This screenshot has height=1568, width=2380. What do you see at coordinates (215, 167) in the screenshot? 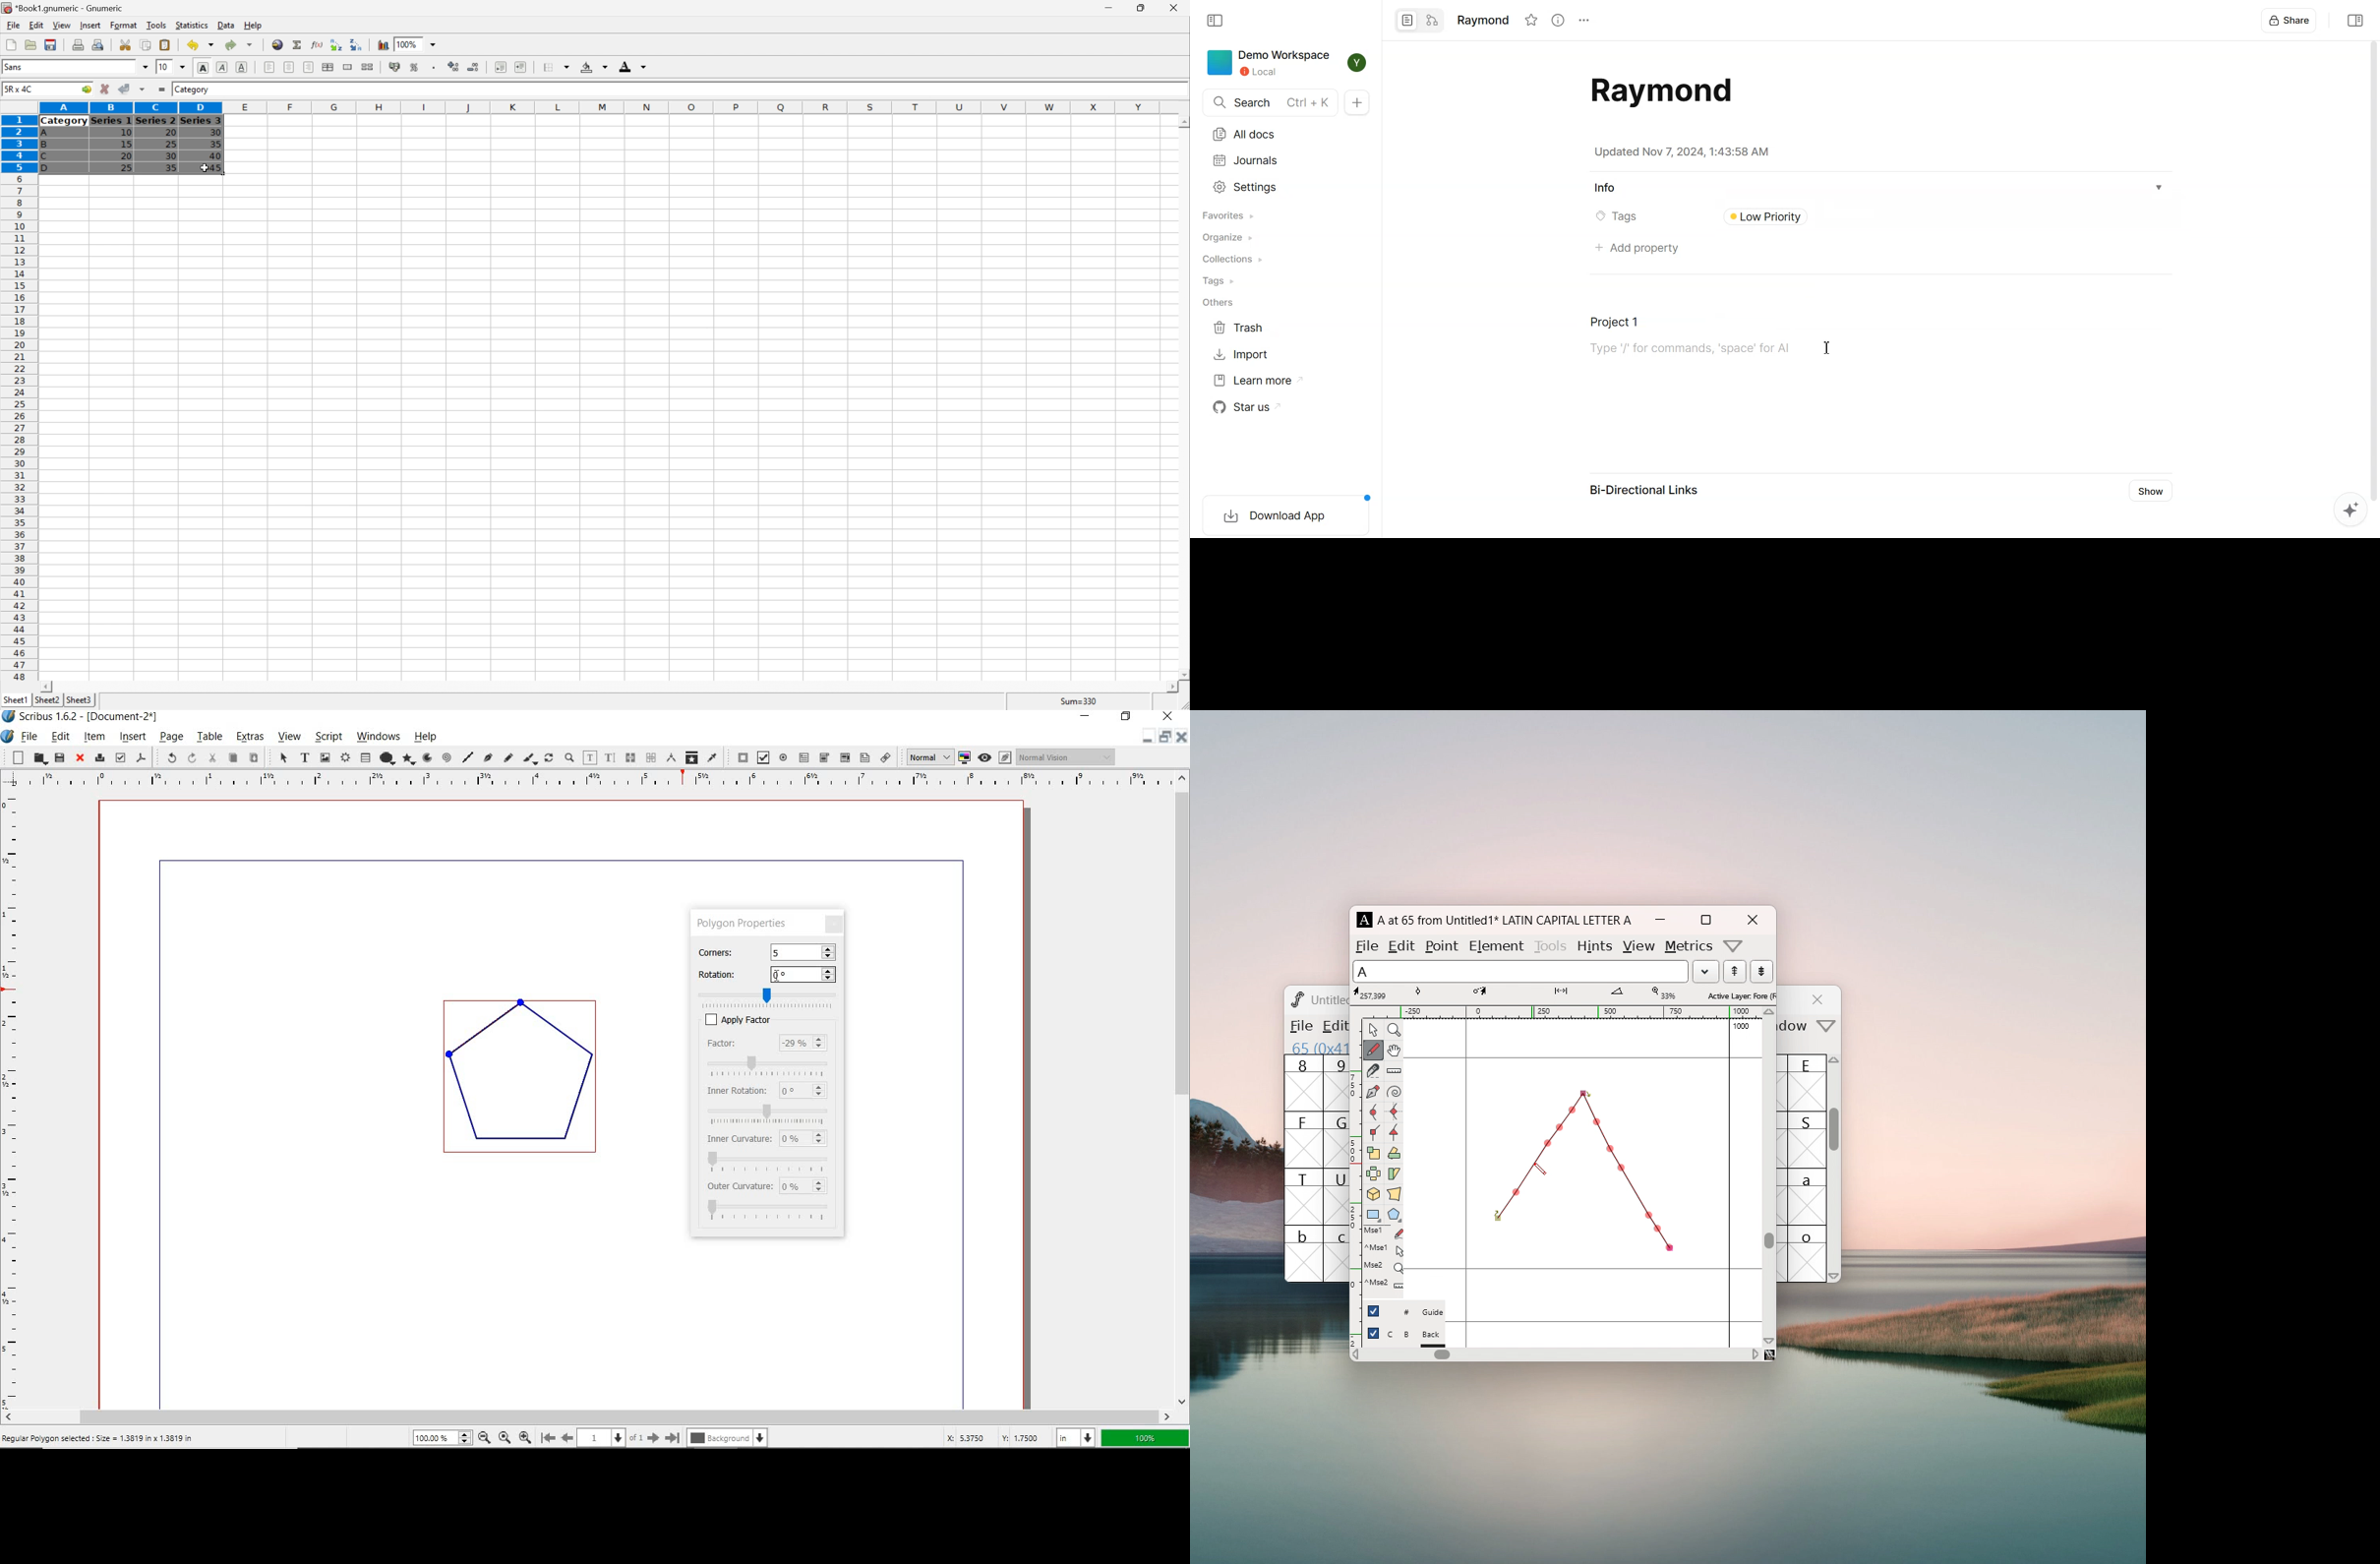
I see `45` at bounding box center [215, 167].